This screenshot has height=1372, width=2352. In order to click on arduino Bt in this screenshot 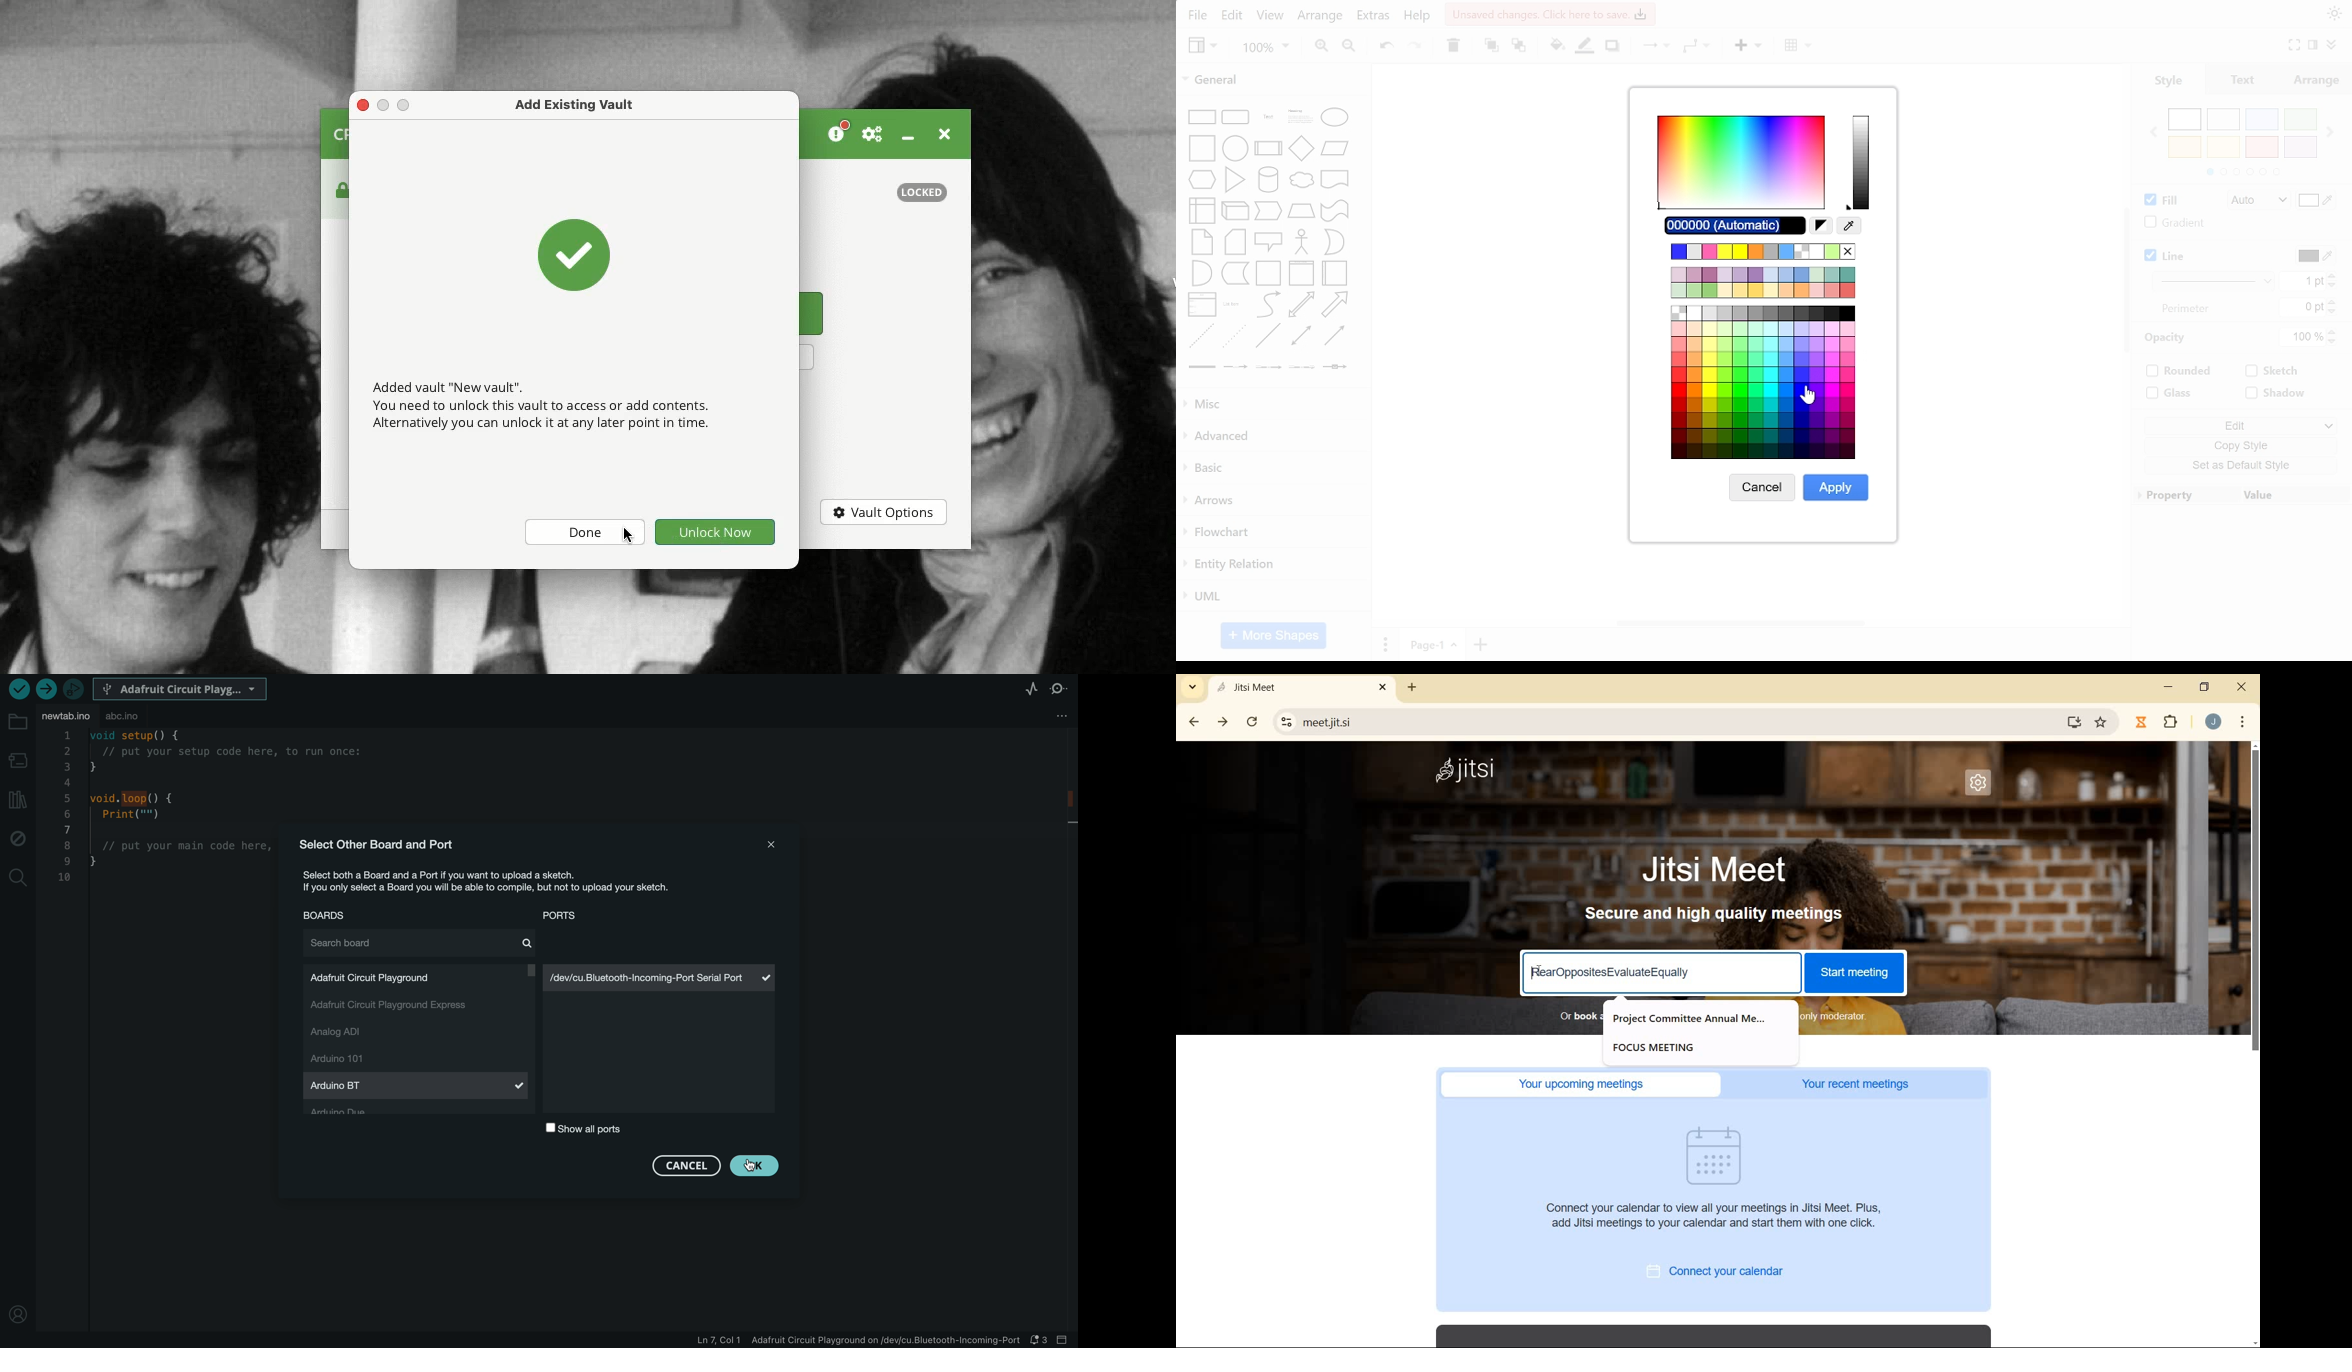, I will do `click(415, 1084)`.